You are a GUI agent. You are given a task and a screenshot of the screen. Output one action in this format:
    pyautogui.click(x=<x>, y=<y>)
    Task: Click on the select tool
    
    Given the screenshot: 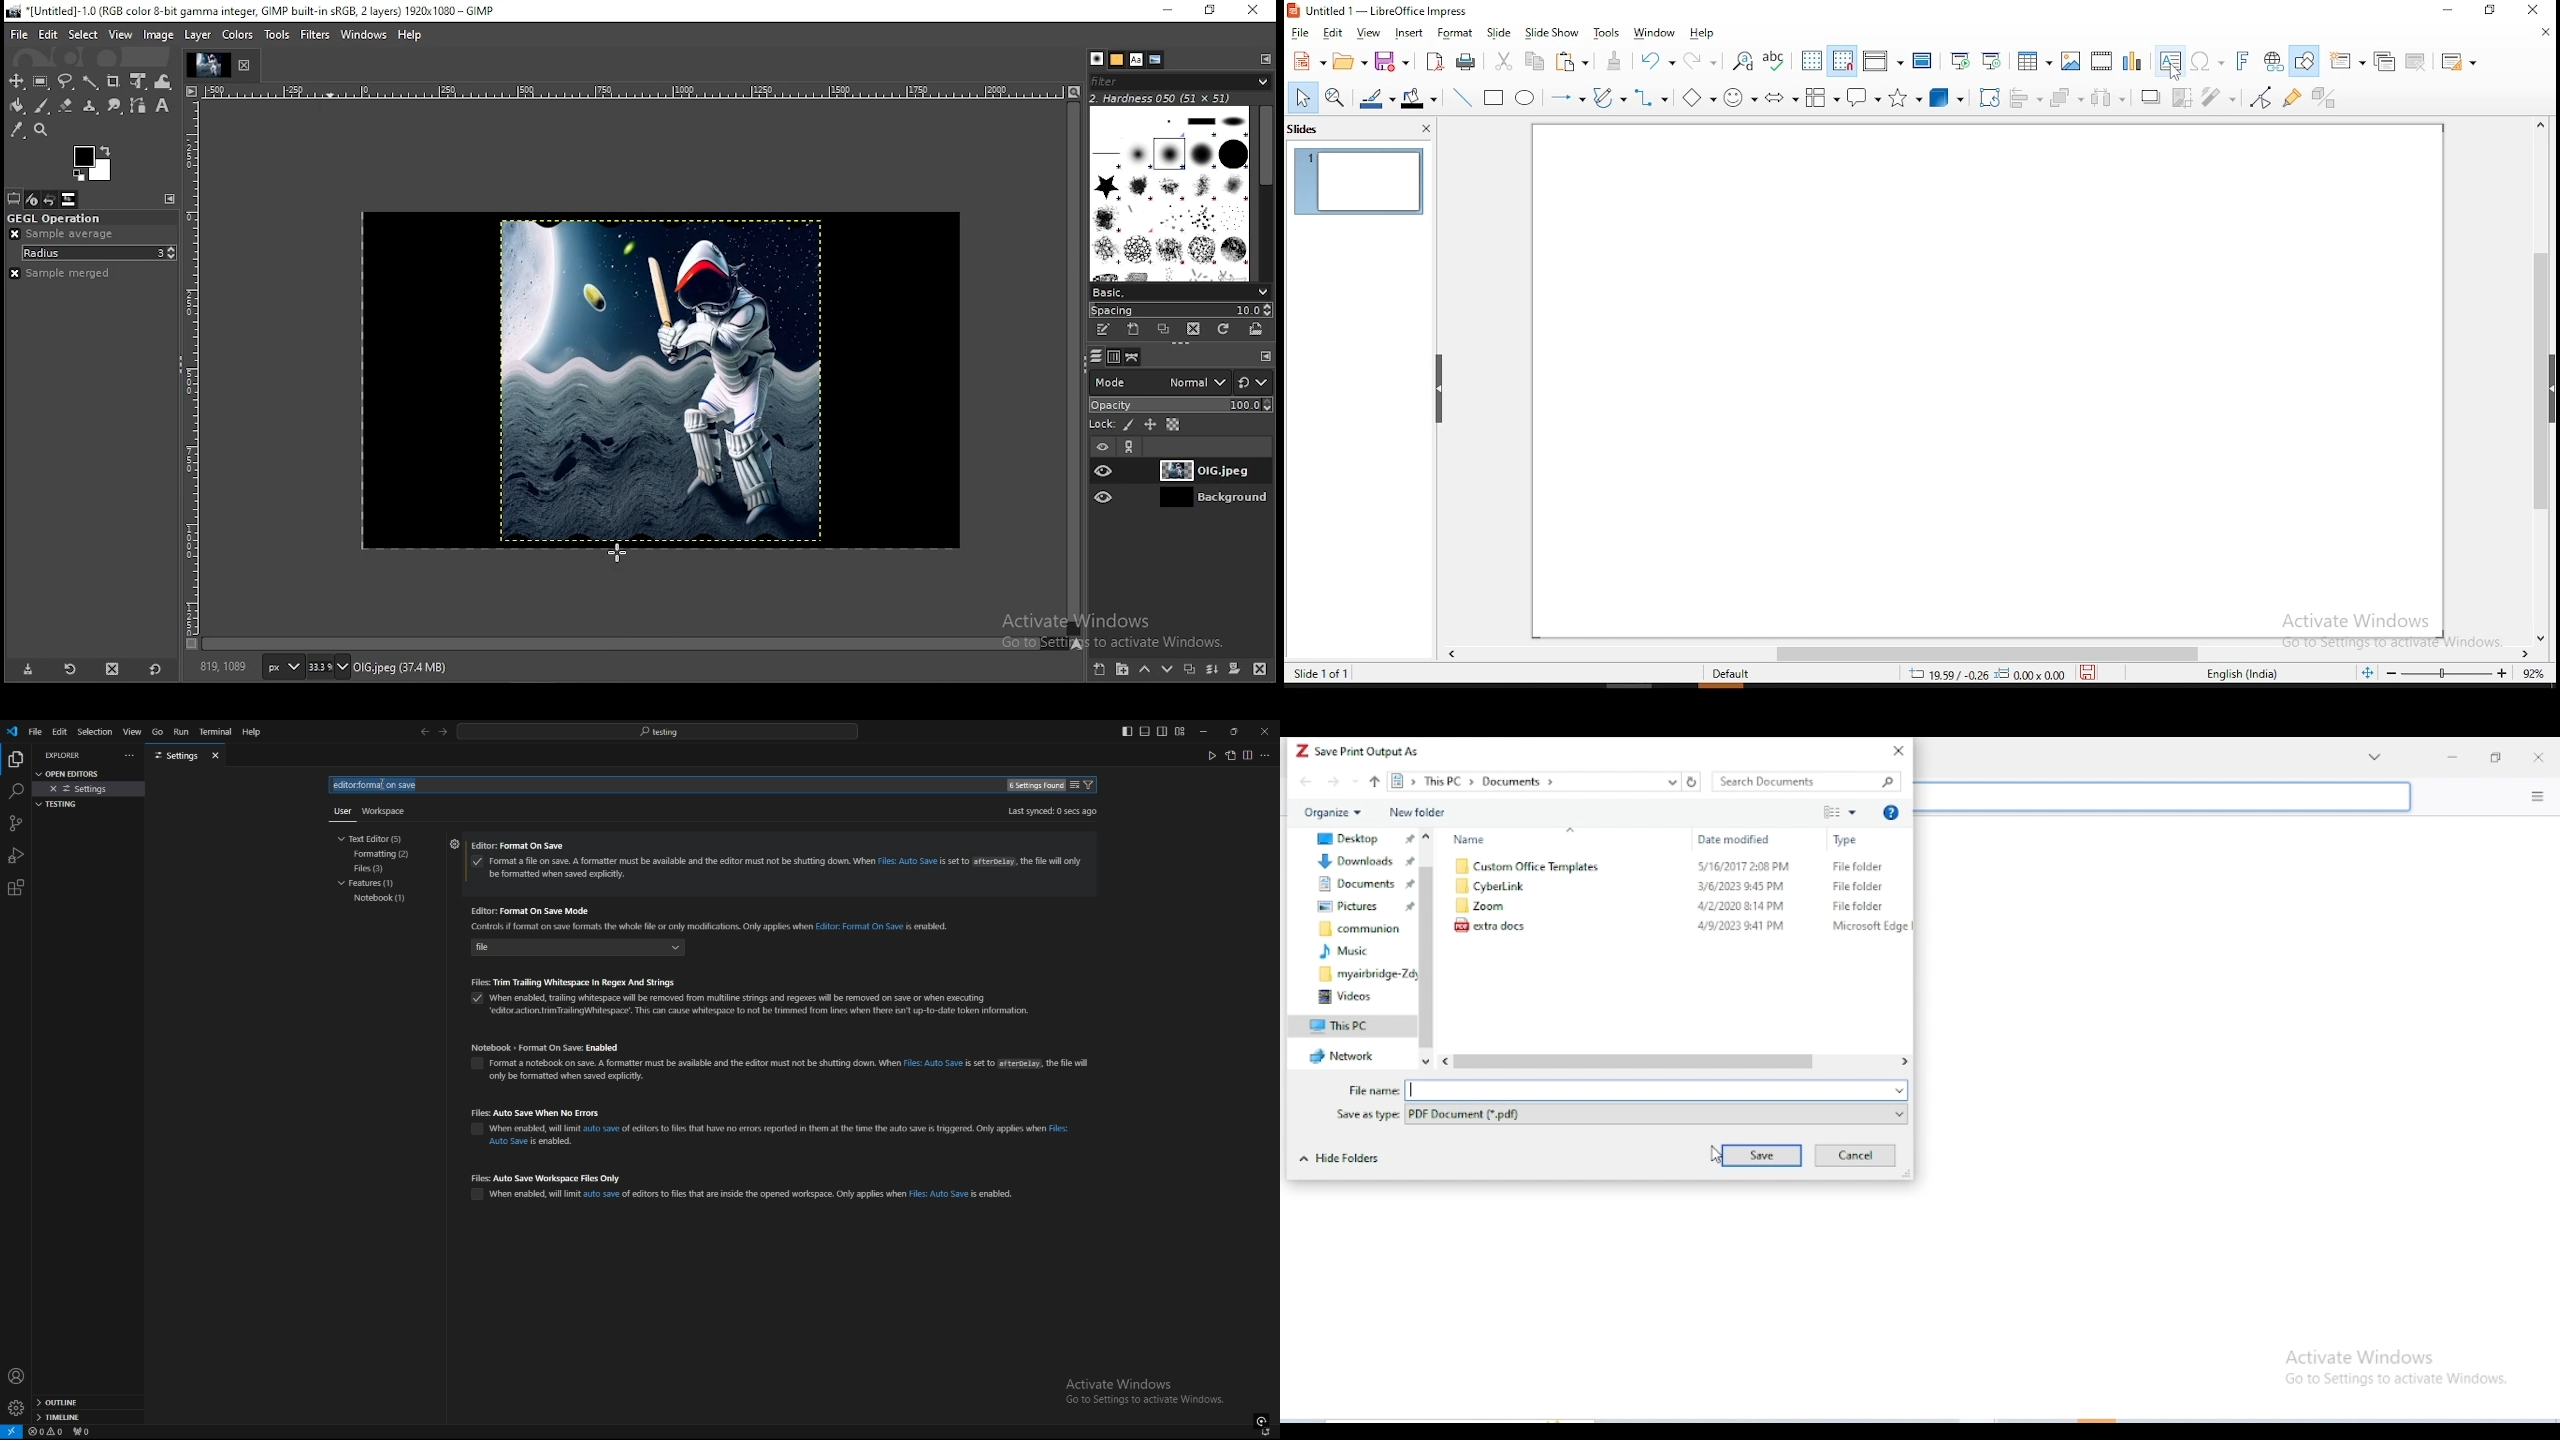 What is the action you would take?
    pyautogui.click(x=1303, y=99)
    